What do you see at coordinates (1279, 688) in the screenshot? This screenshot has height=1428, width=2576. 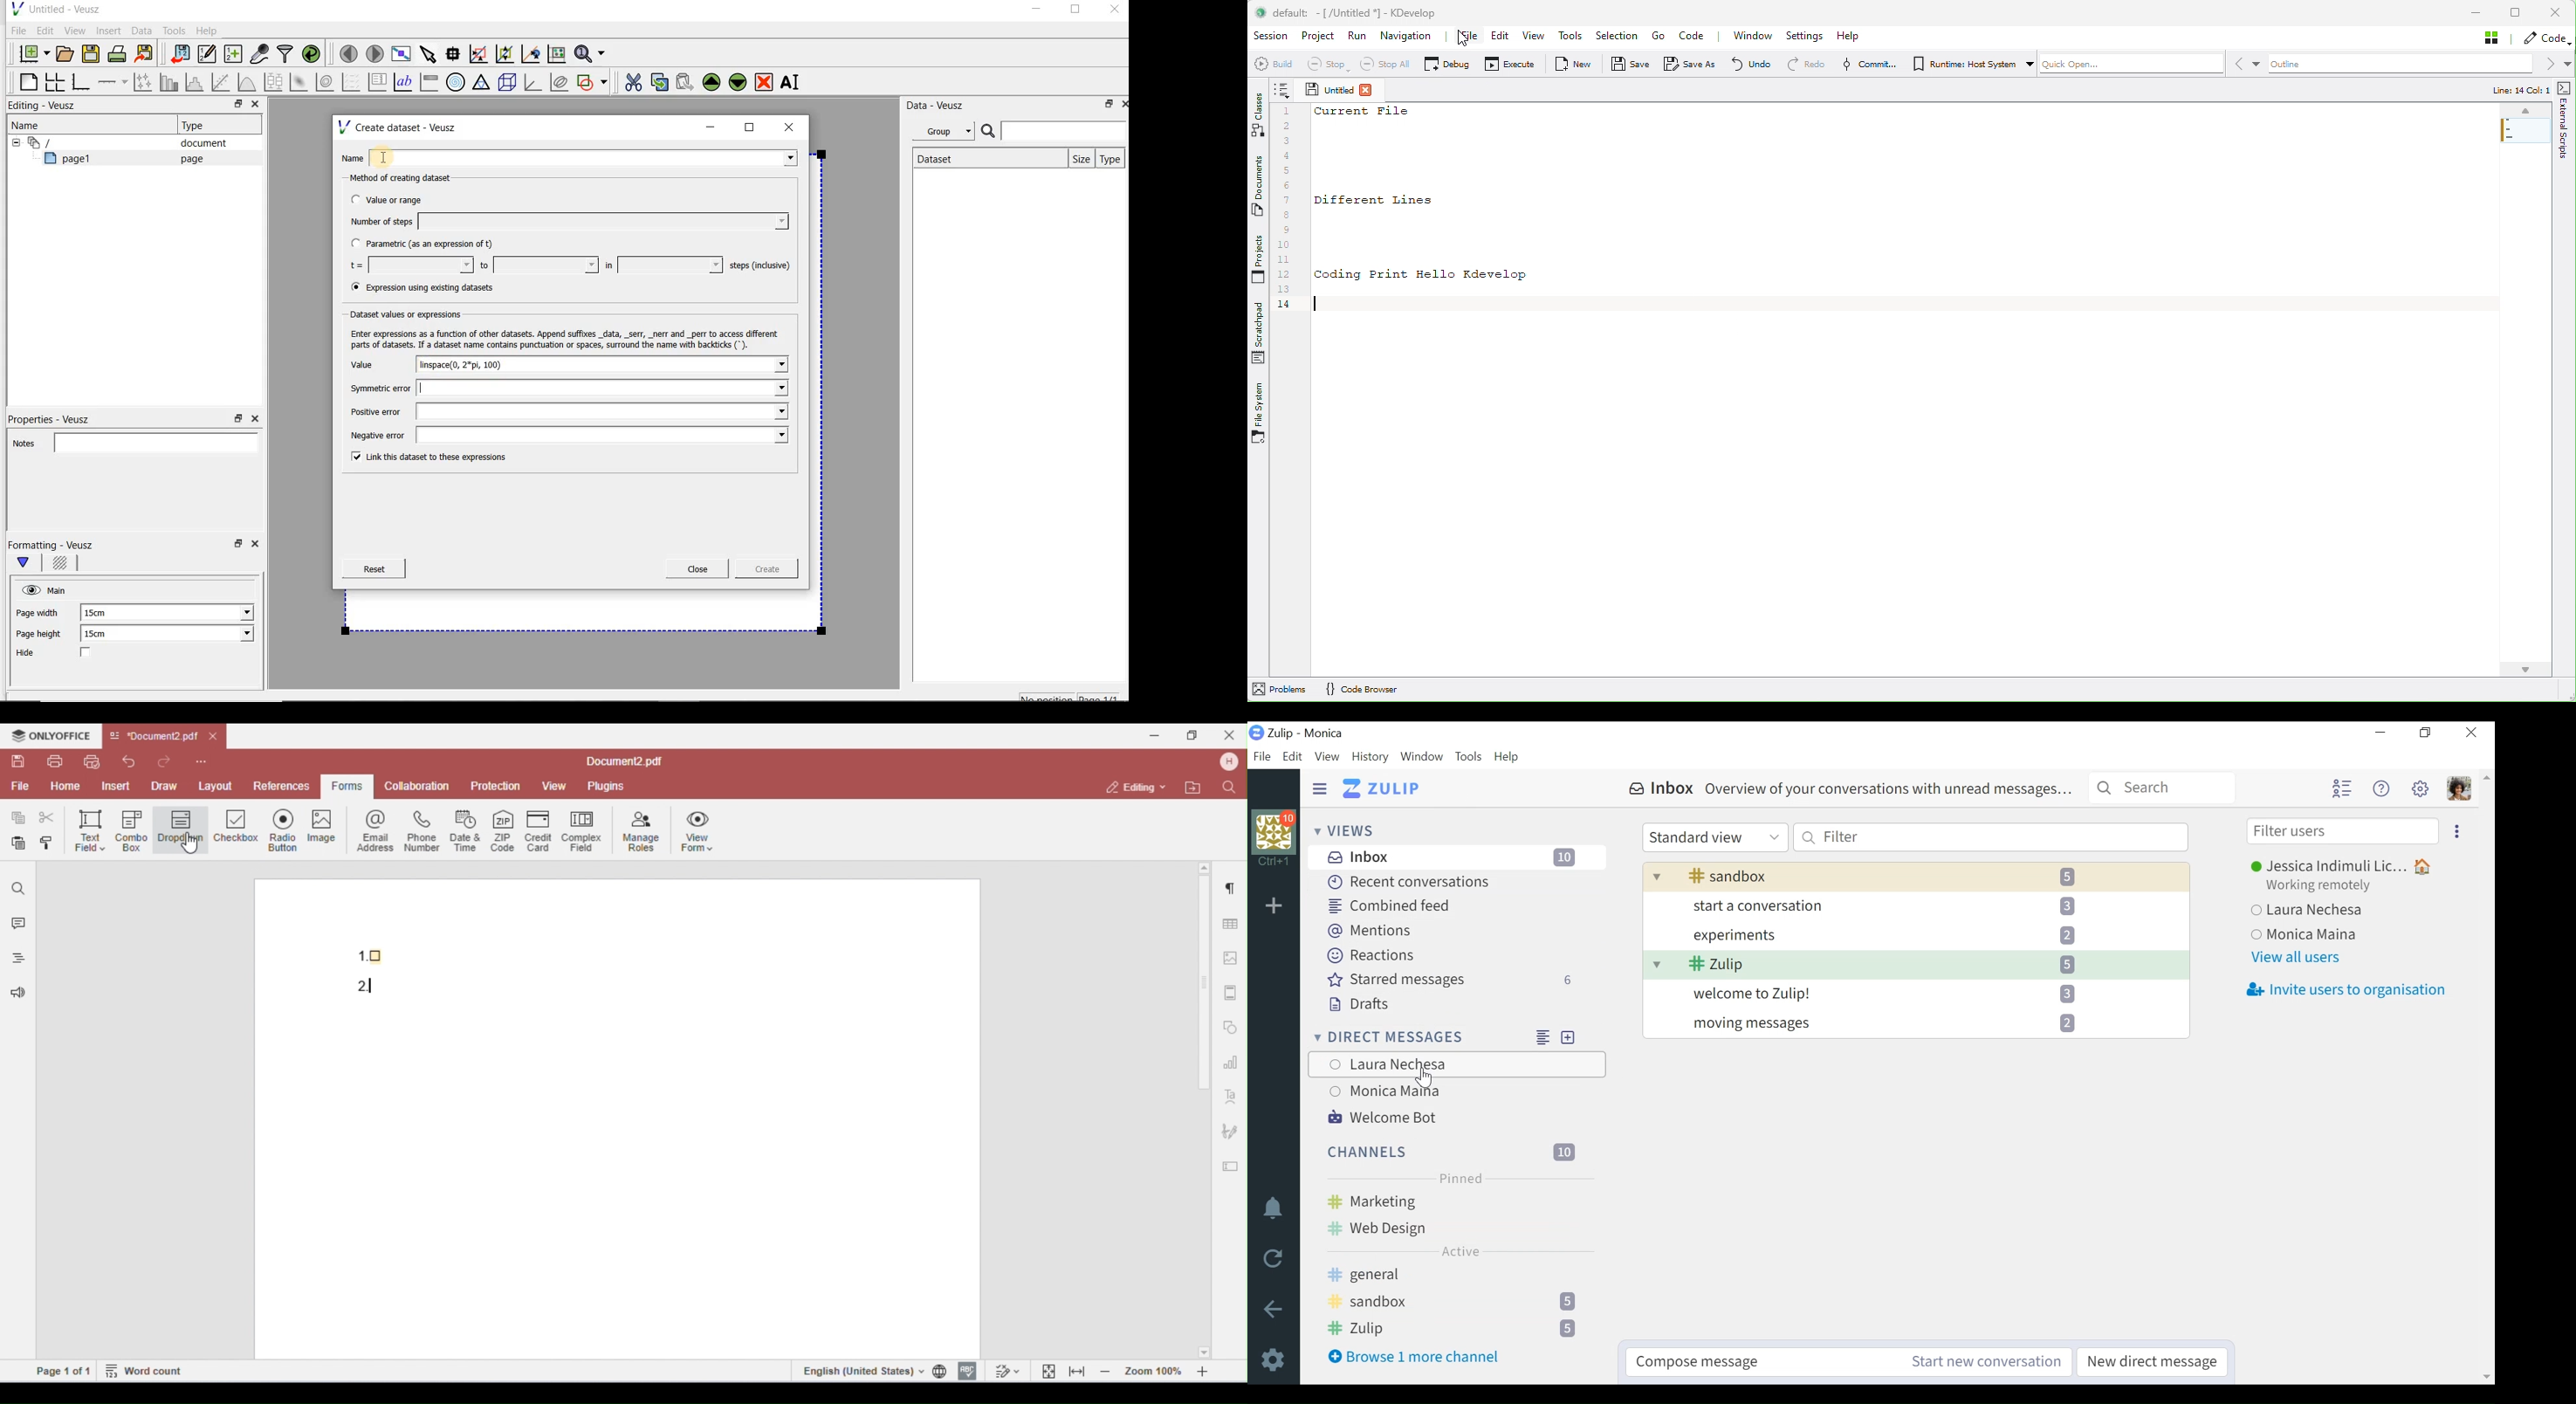 I see `problem` at bounding box center [1279, 688].